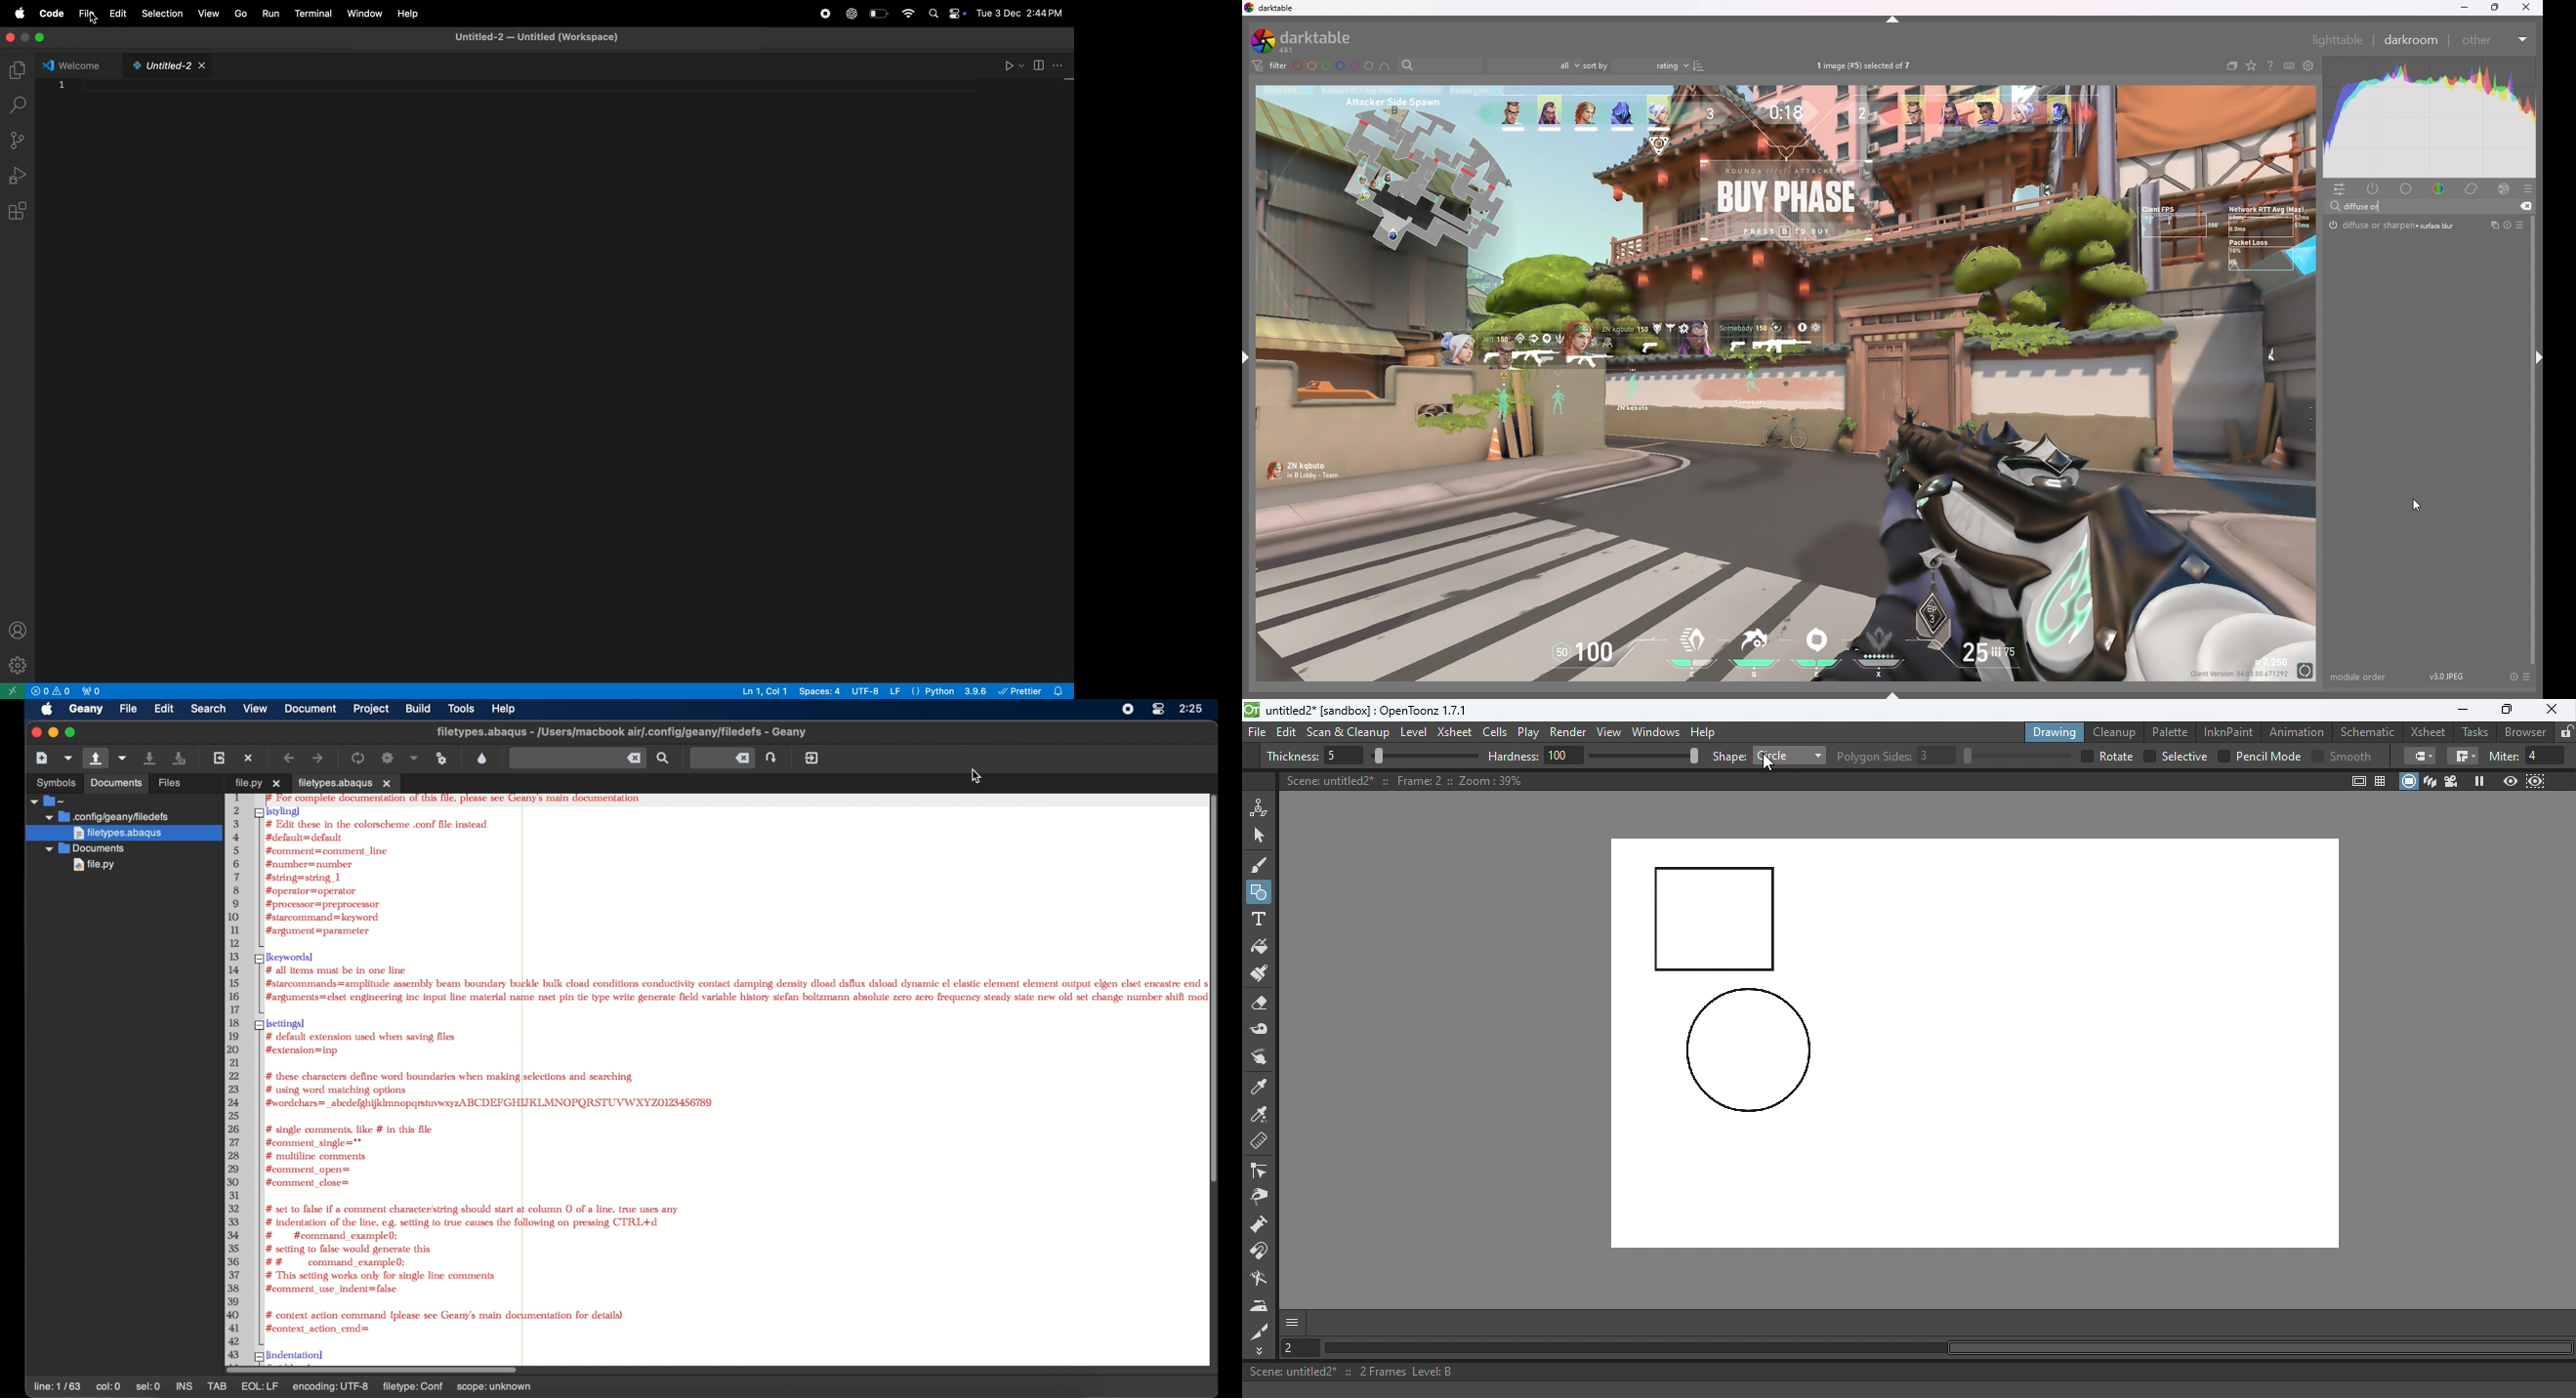 The height and width of the screenshot is (1400, 2576). I want to click on reset, so click(2506, 226).